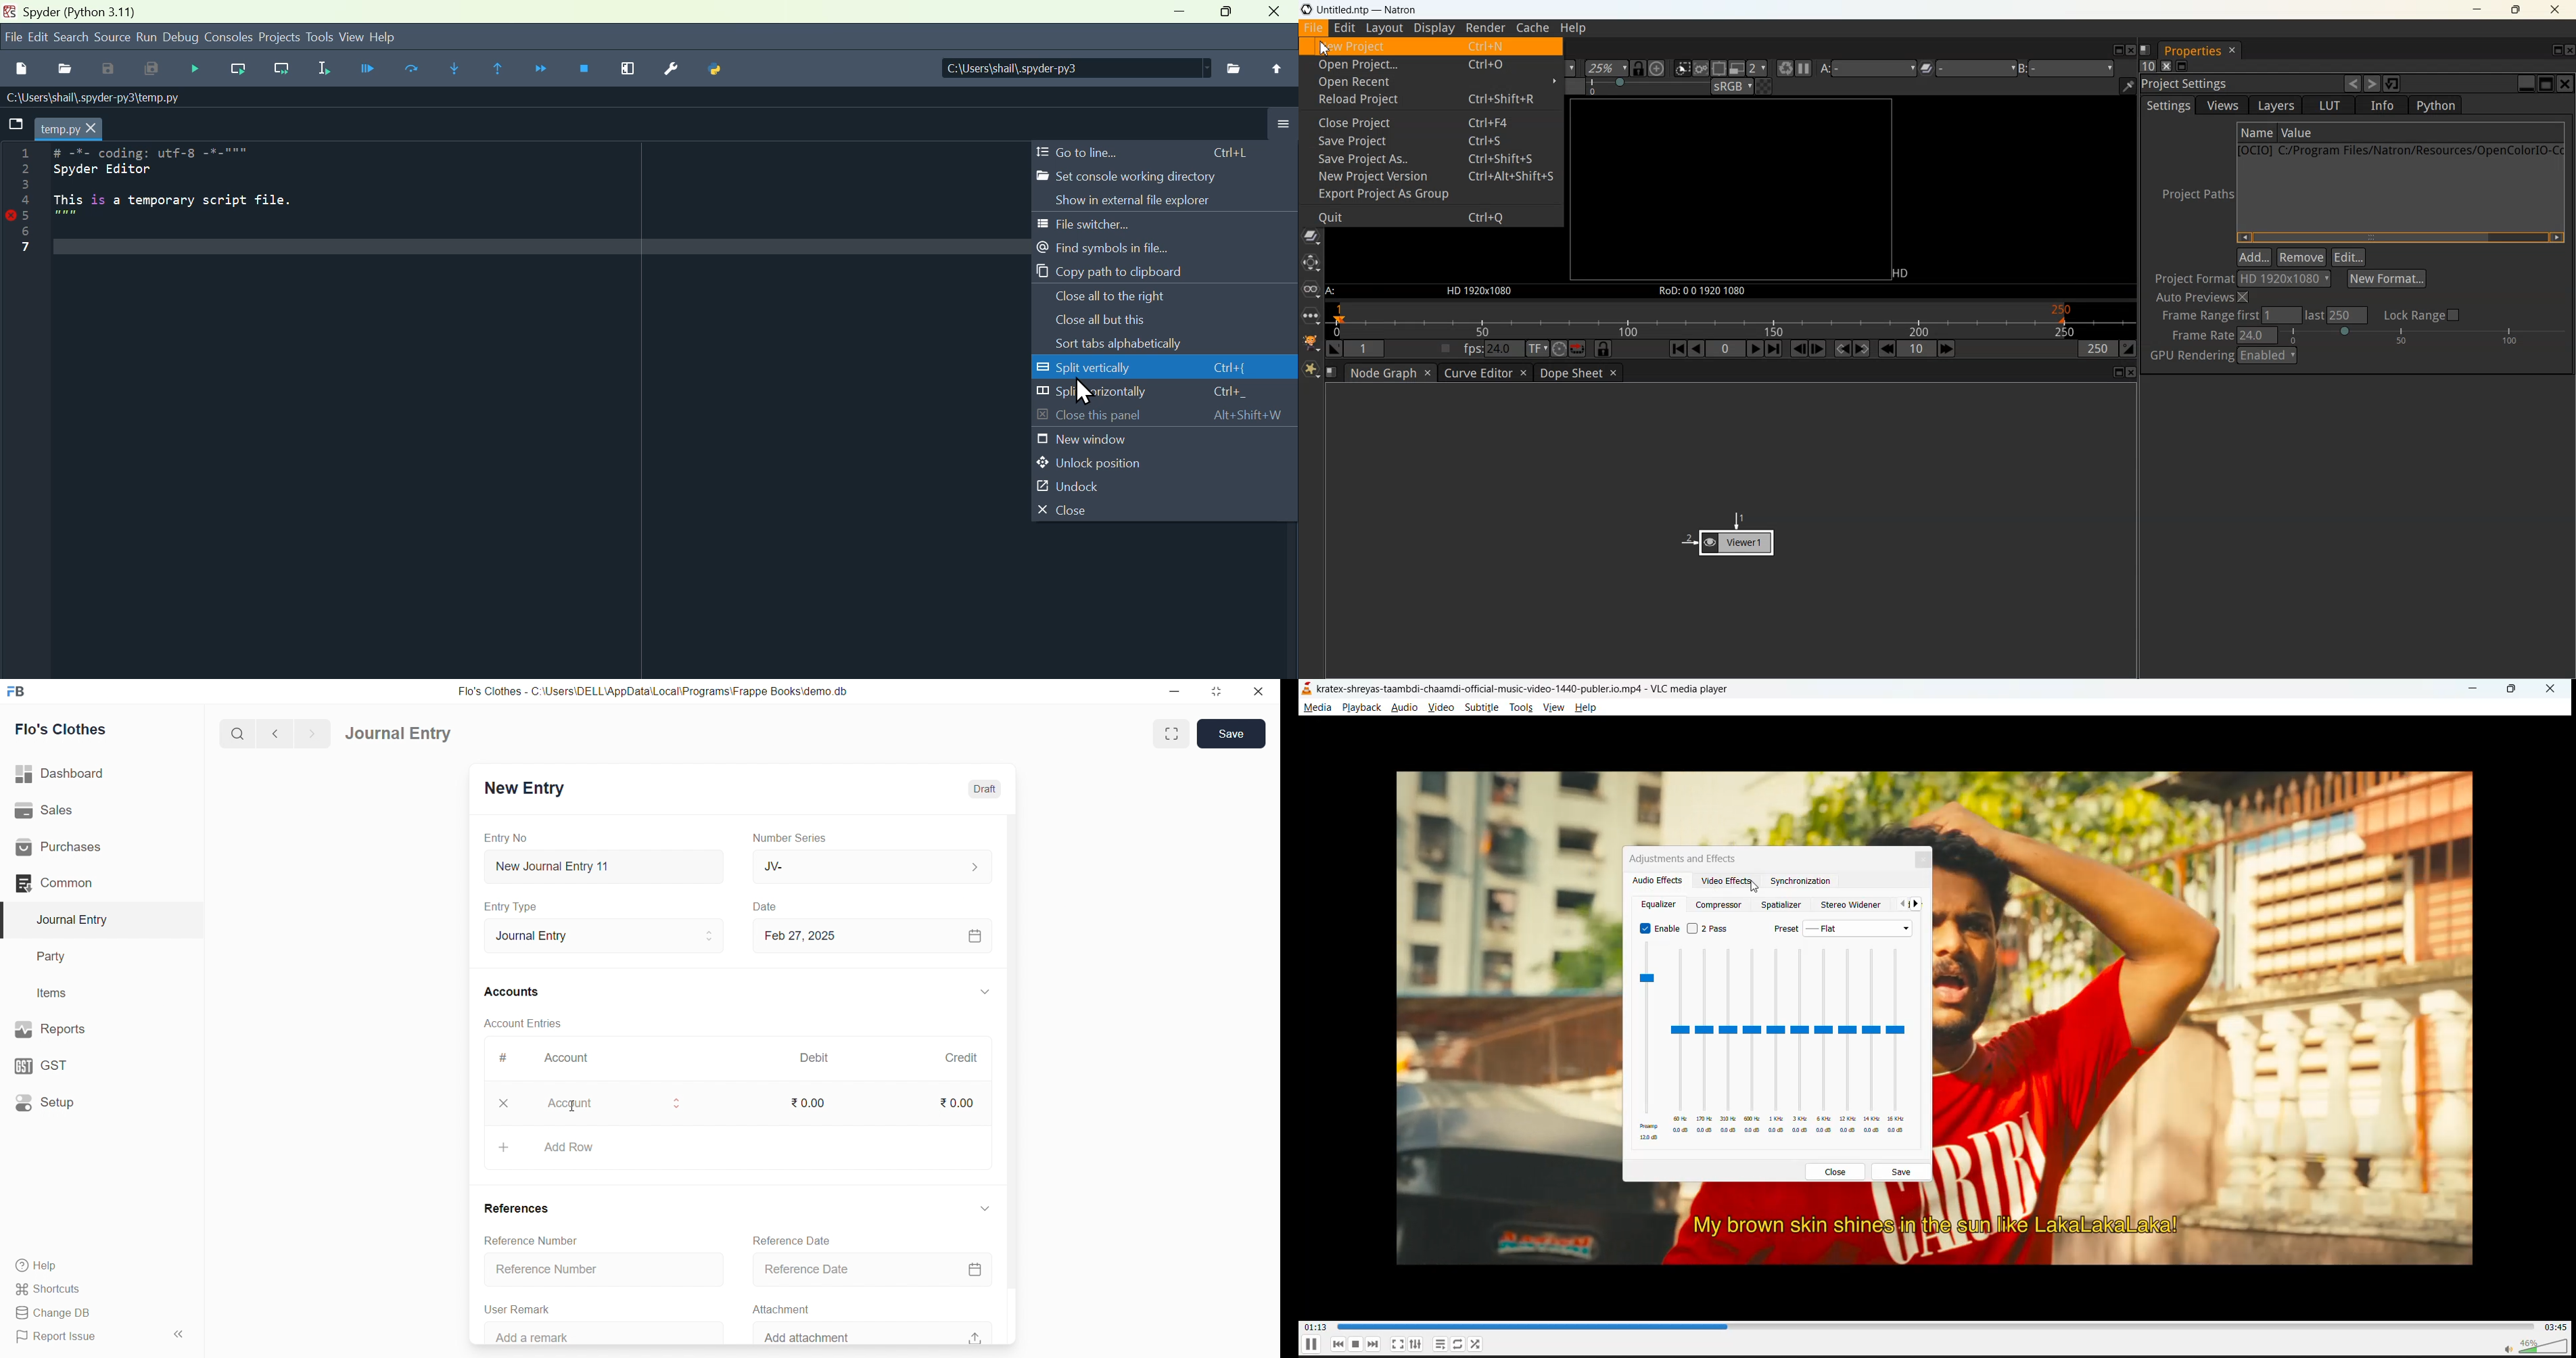  I want to click on Accounts, so click(512, 992).